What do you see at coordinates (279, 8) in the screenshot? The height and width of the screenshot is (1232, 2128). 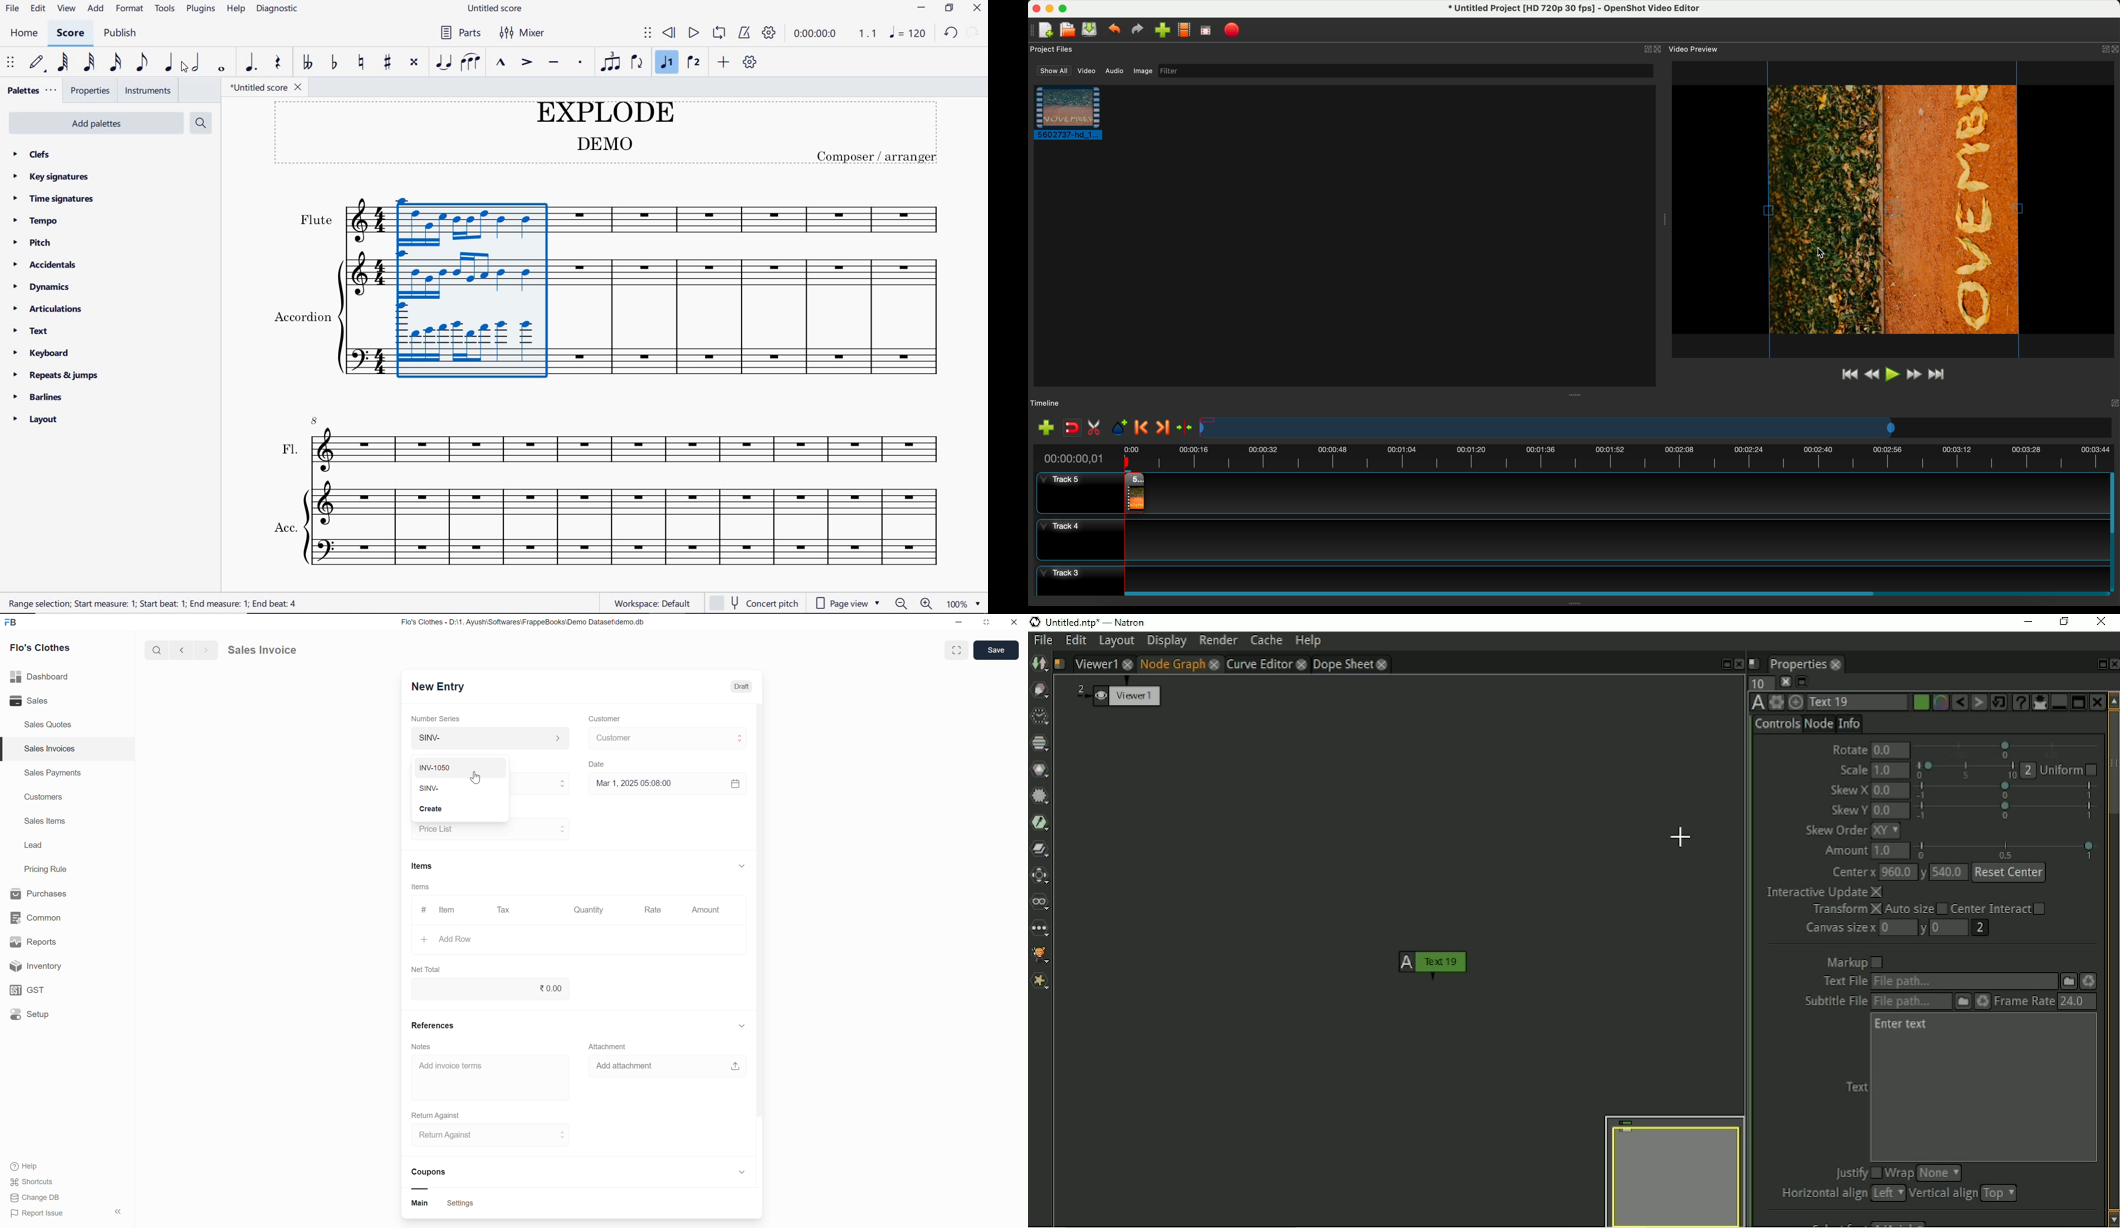 I see `diagnostic` at bounding box center [279, 8].